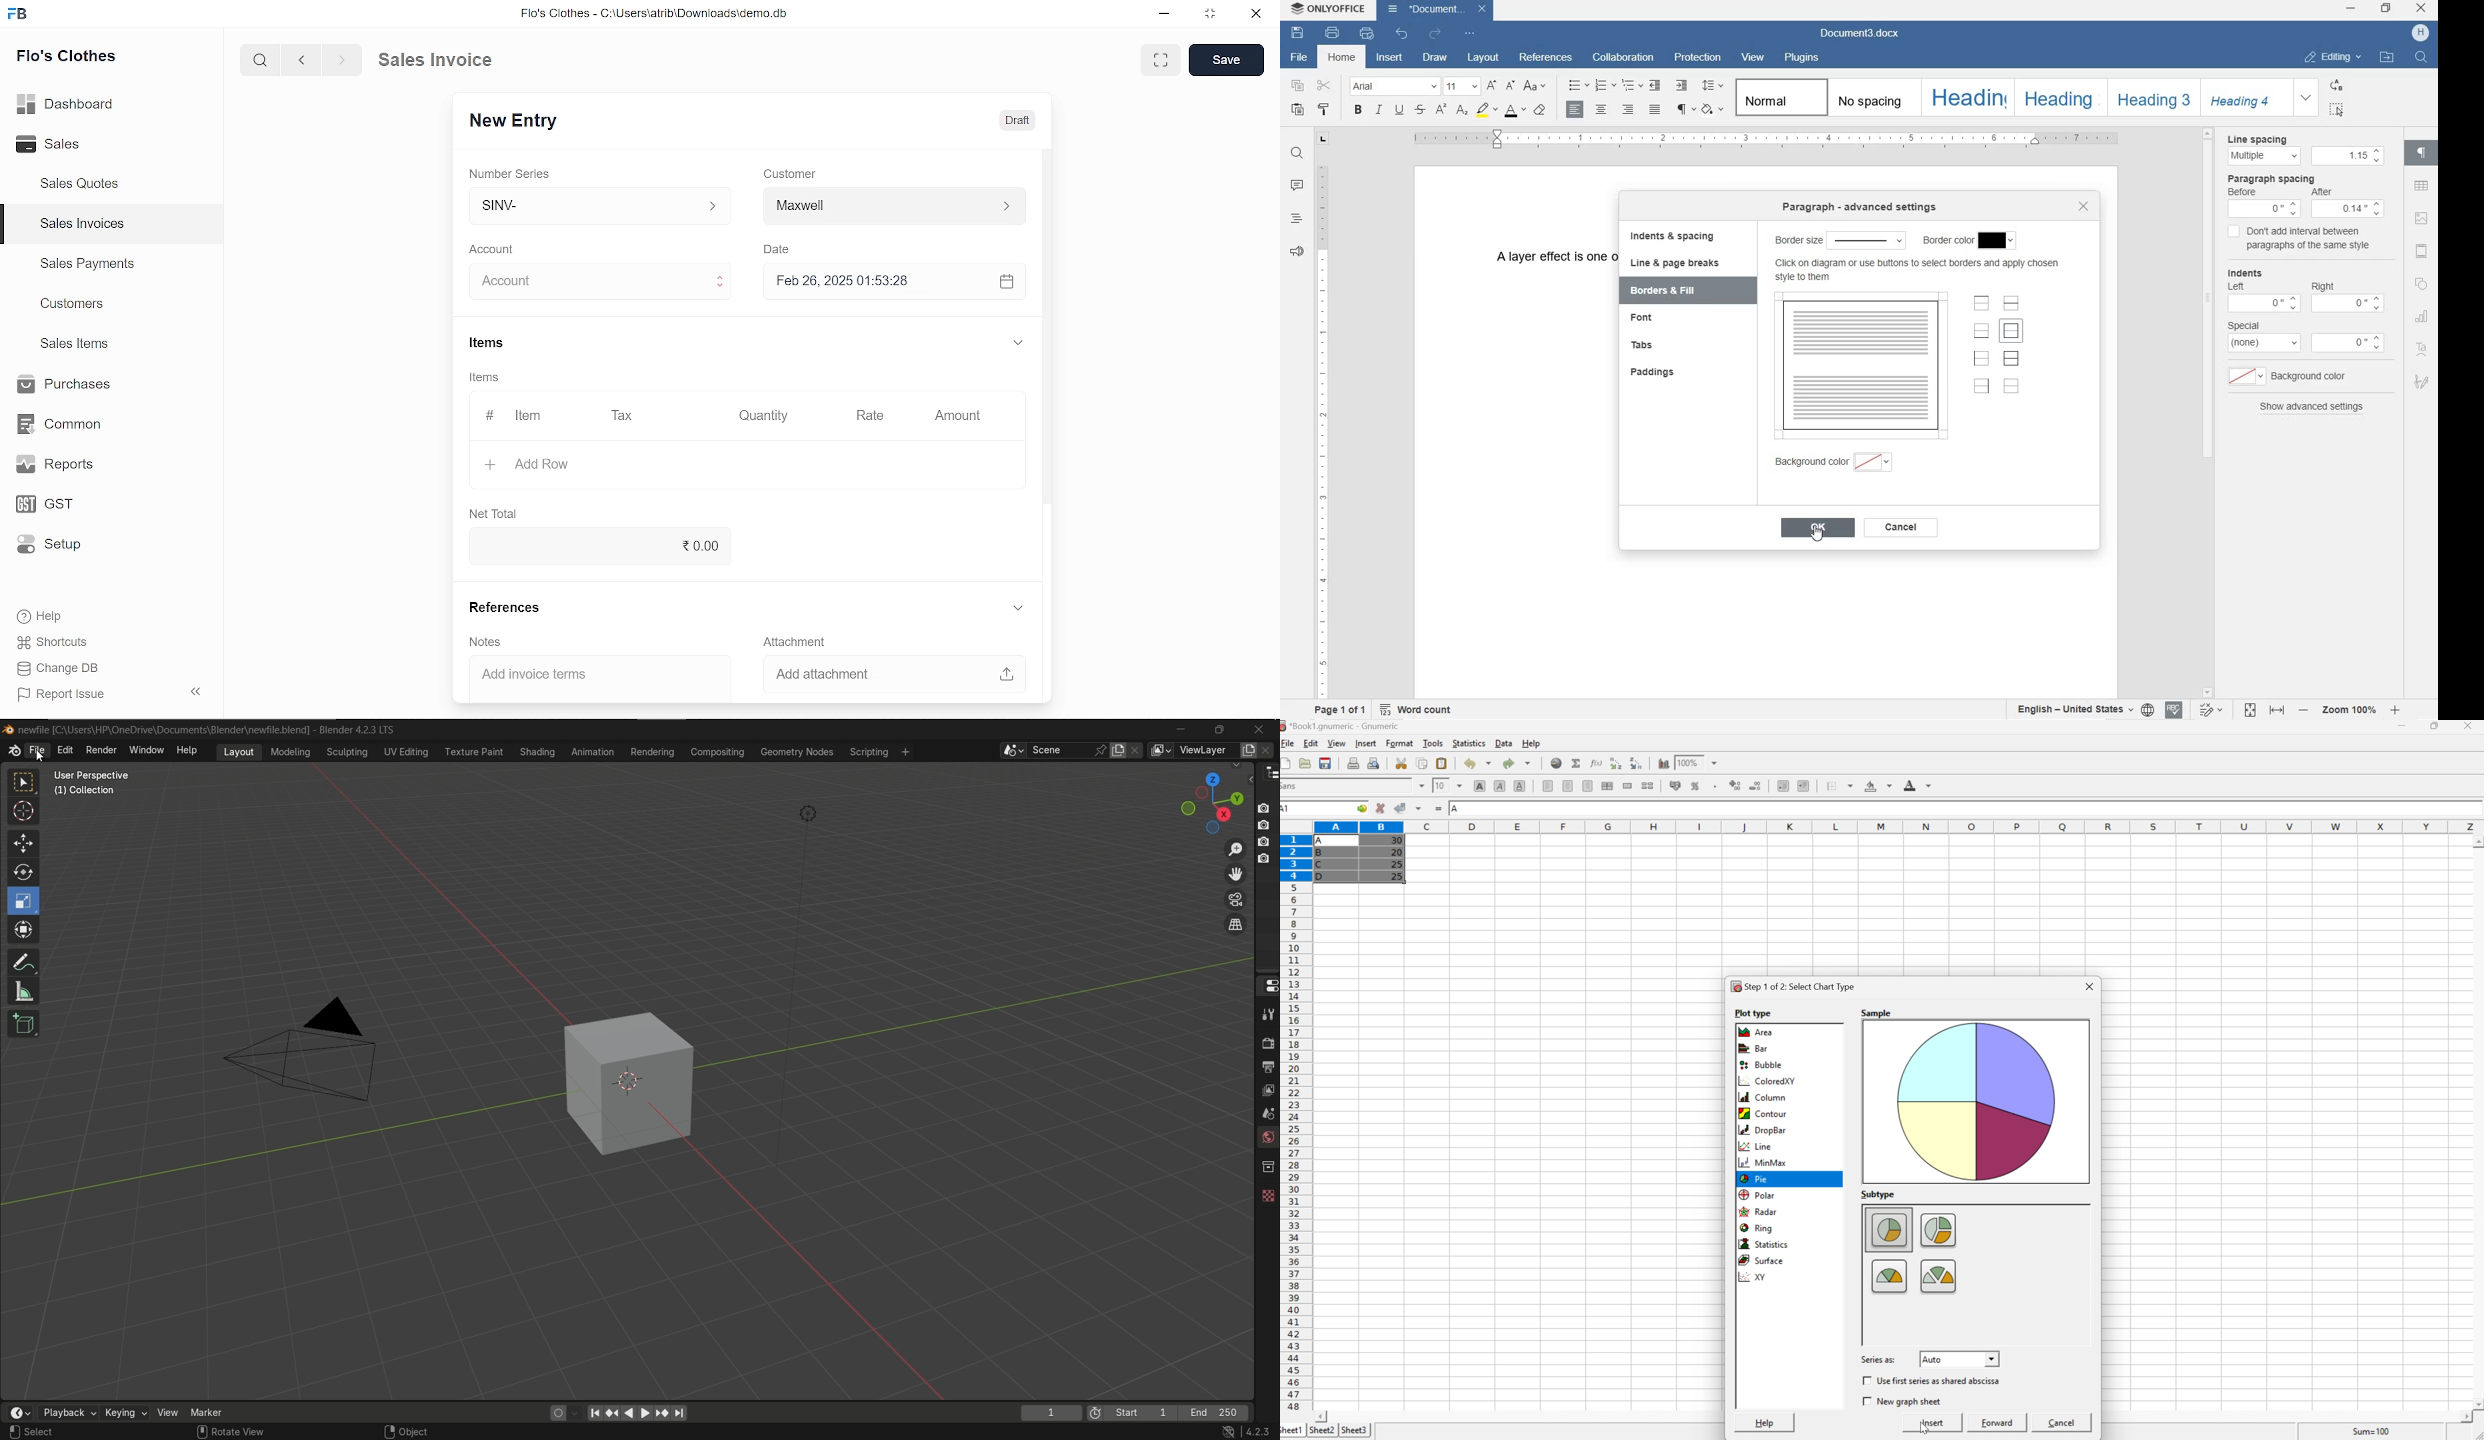 The image size is (2492, 1456). What do you see at coordinates (485, 345) in the screenshot?
I see `Items` at bounding box center [485, 345].